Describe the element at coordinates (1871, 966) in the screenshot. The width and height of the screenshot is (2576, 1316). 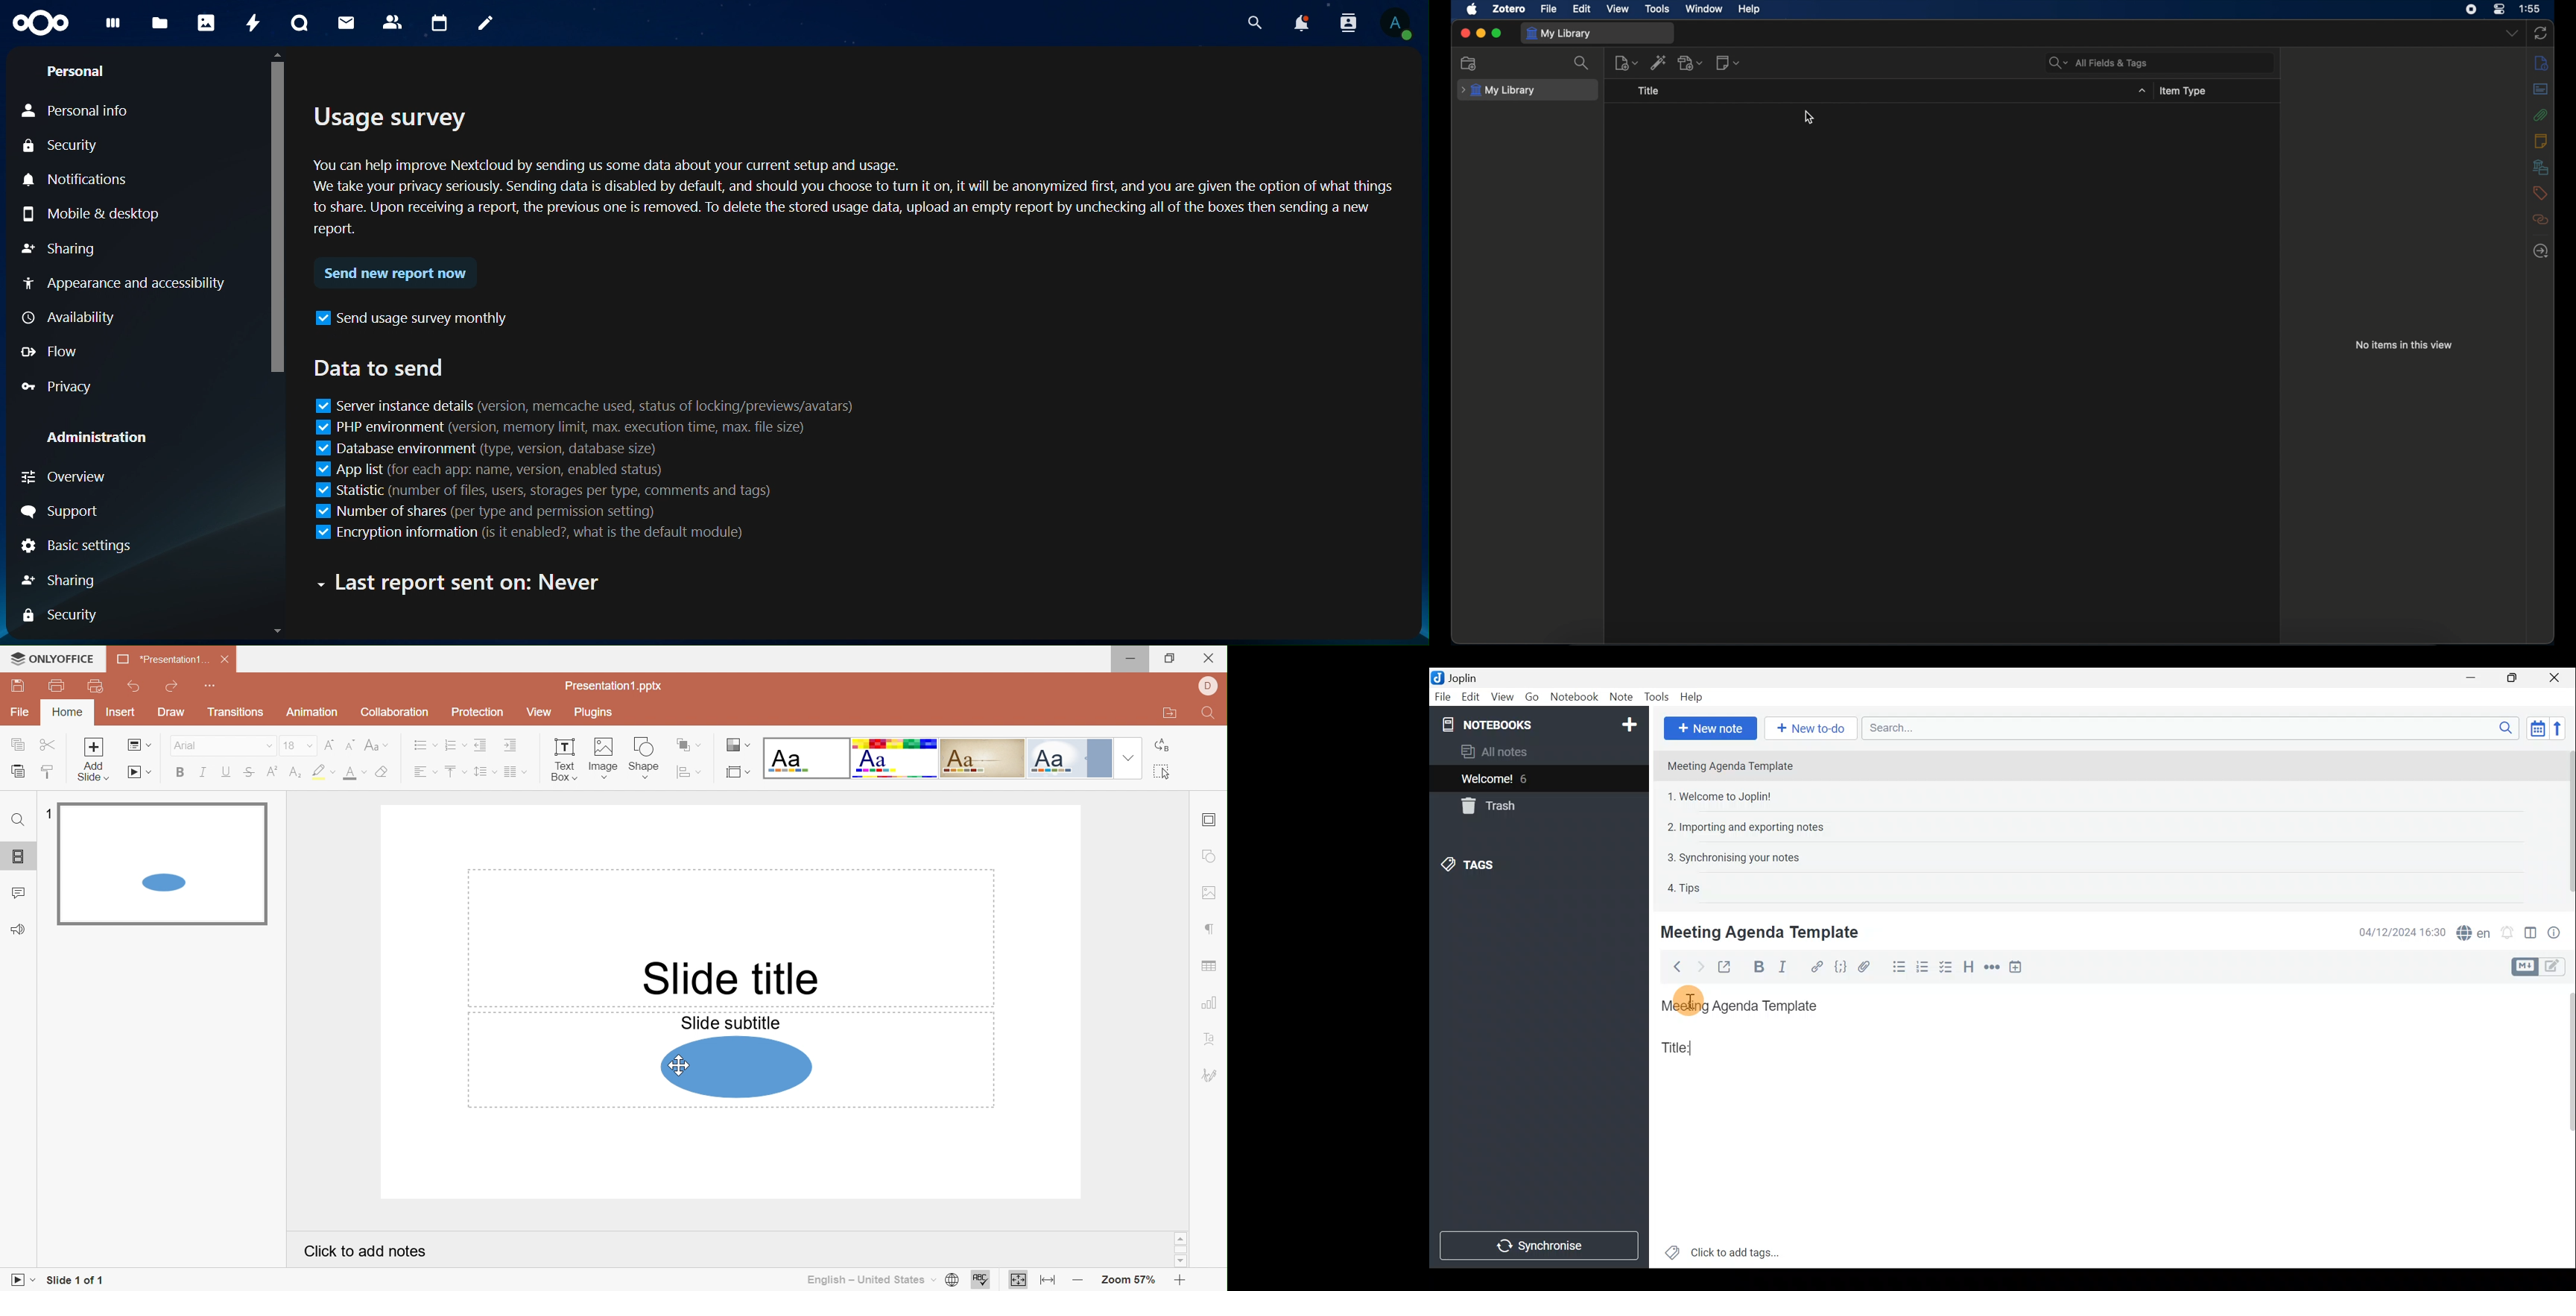
I see `Attach file` at that location.